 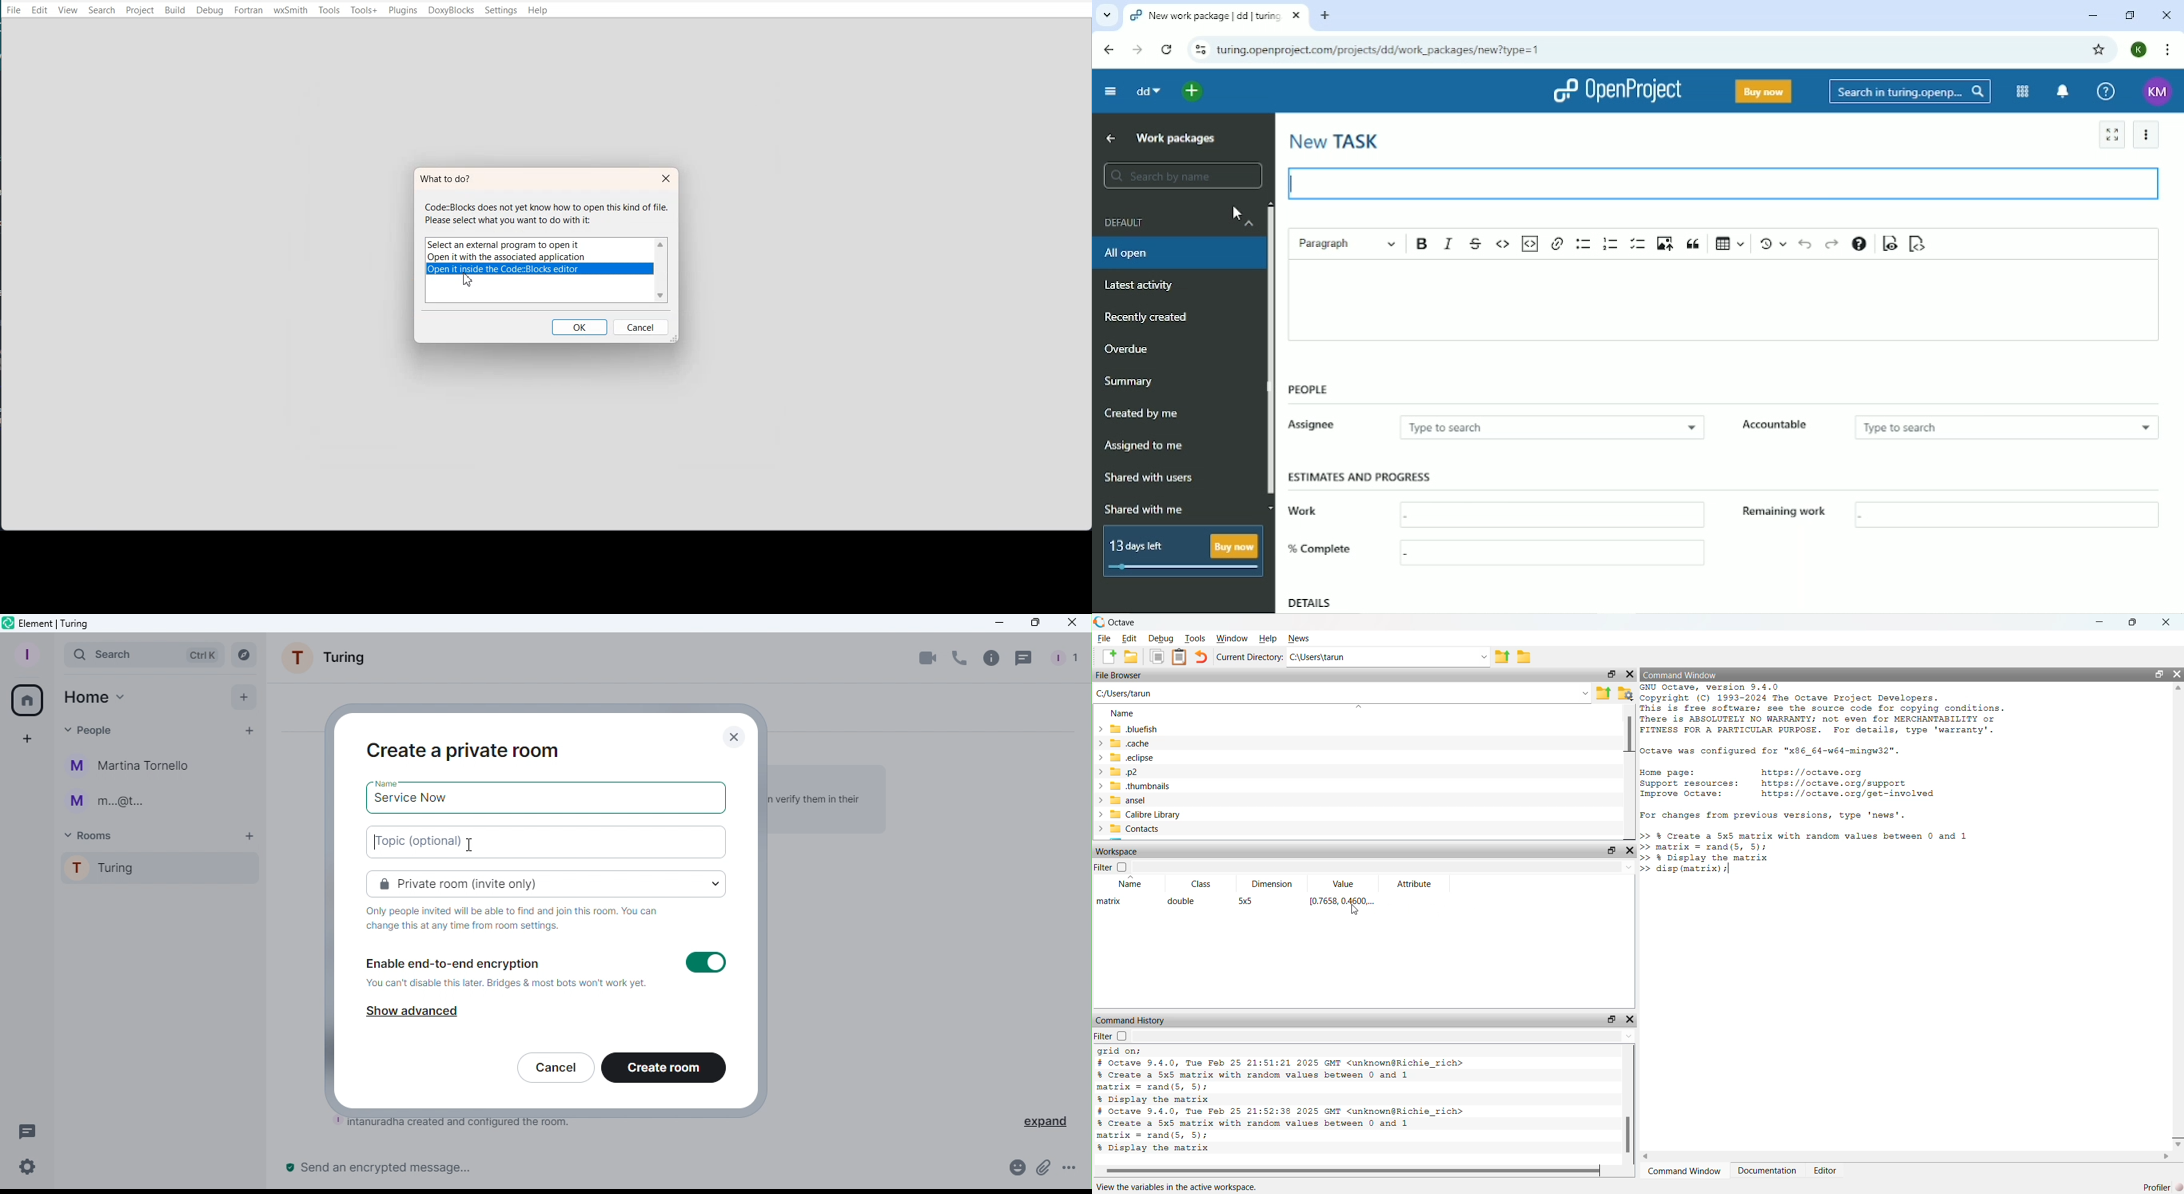 What do you see at coordinates (1181, 551) in the screenshot?
I see `13 days left Buy now` at bounding box center [1181, 551].